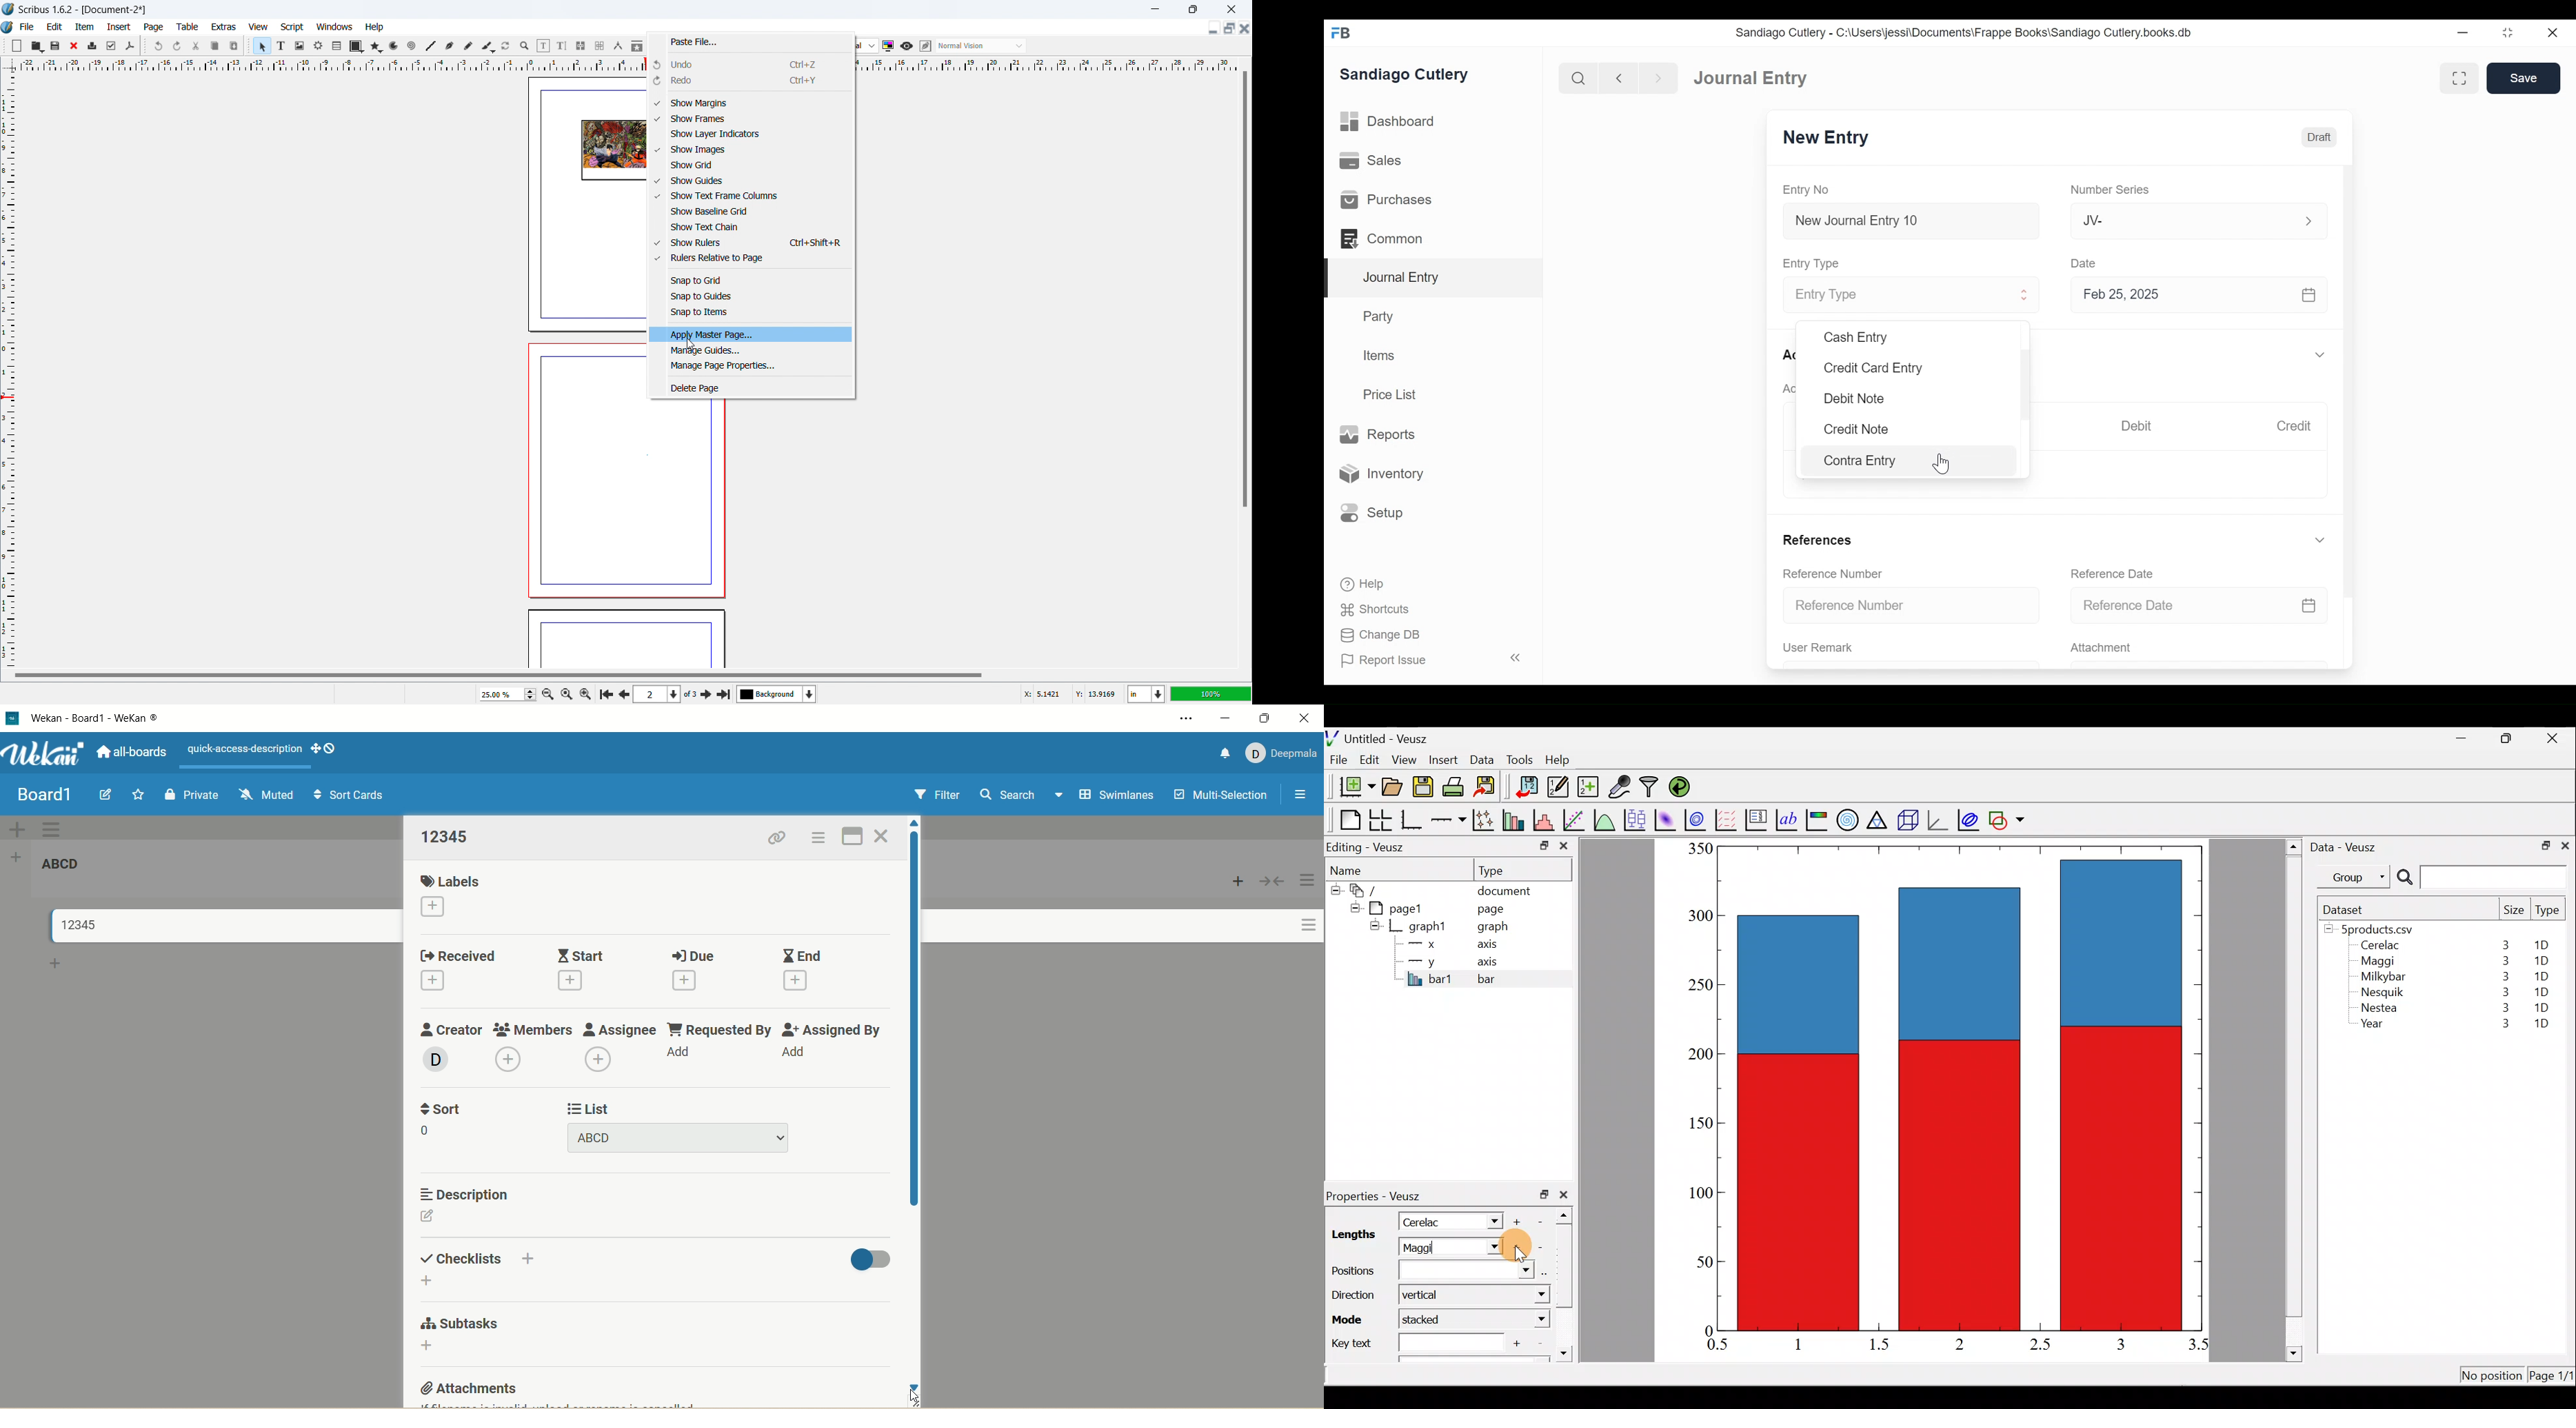 The image size is (2576, 1428). Describe the element at coordinates (751, 297) in the screenshot. I see `snap to guides` at that location.